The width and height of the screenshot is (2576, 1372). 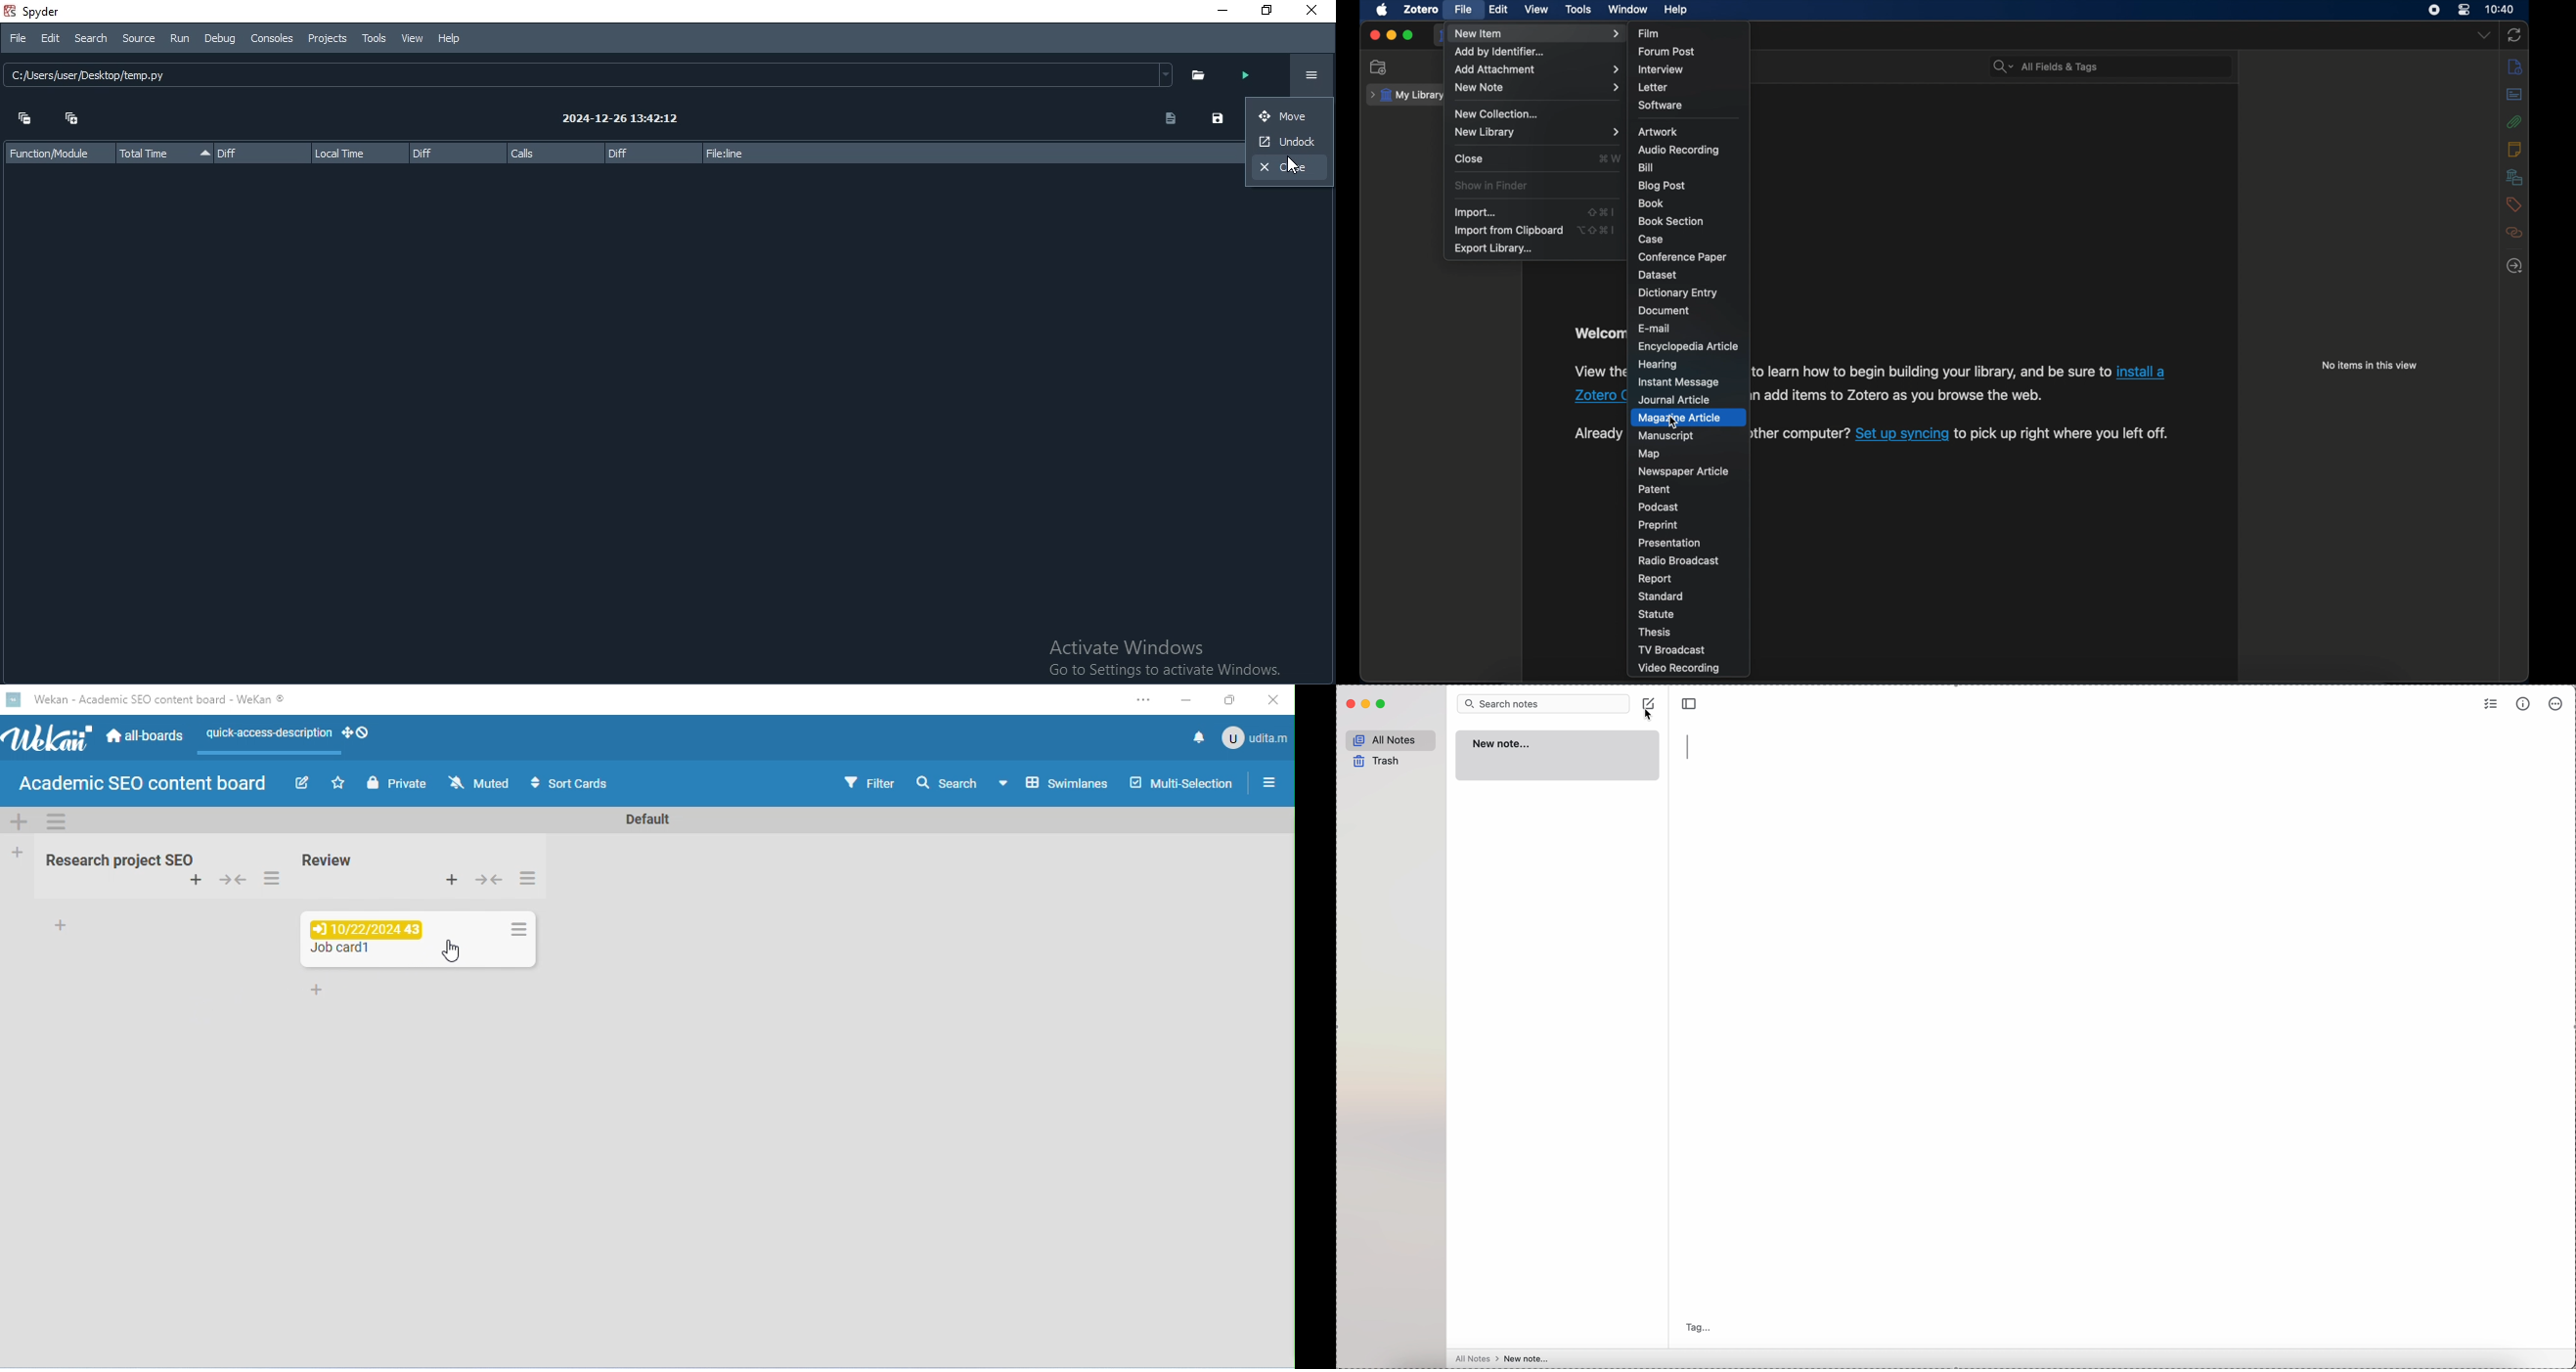 What do you see at coordinates (1536, 132) in the screenshot?
I see `new library` at bounding box center [1536, 132].